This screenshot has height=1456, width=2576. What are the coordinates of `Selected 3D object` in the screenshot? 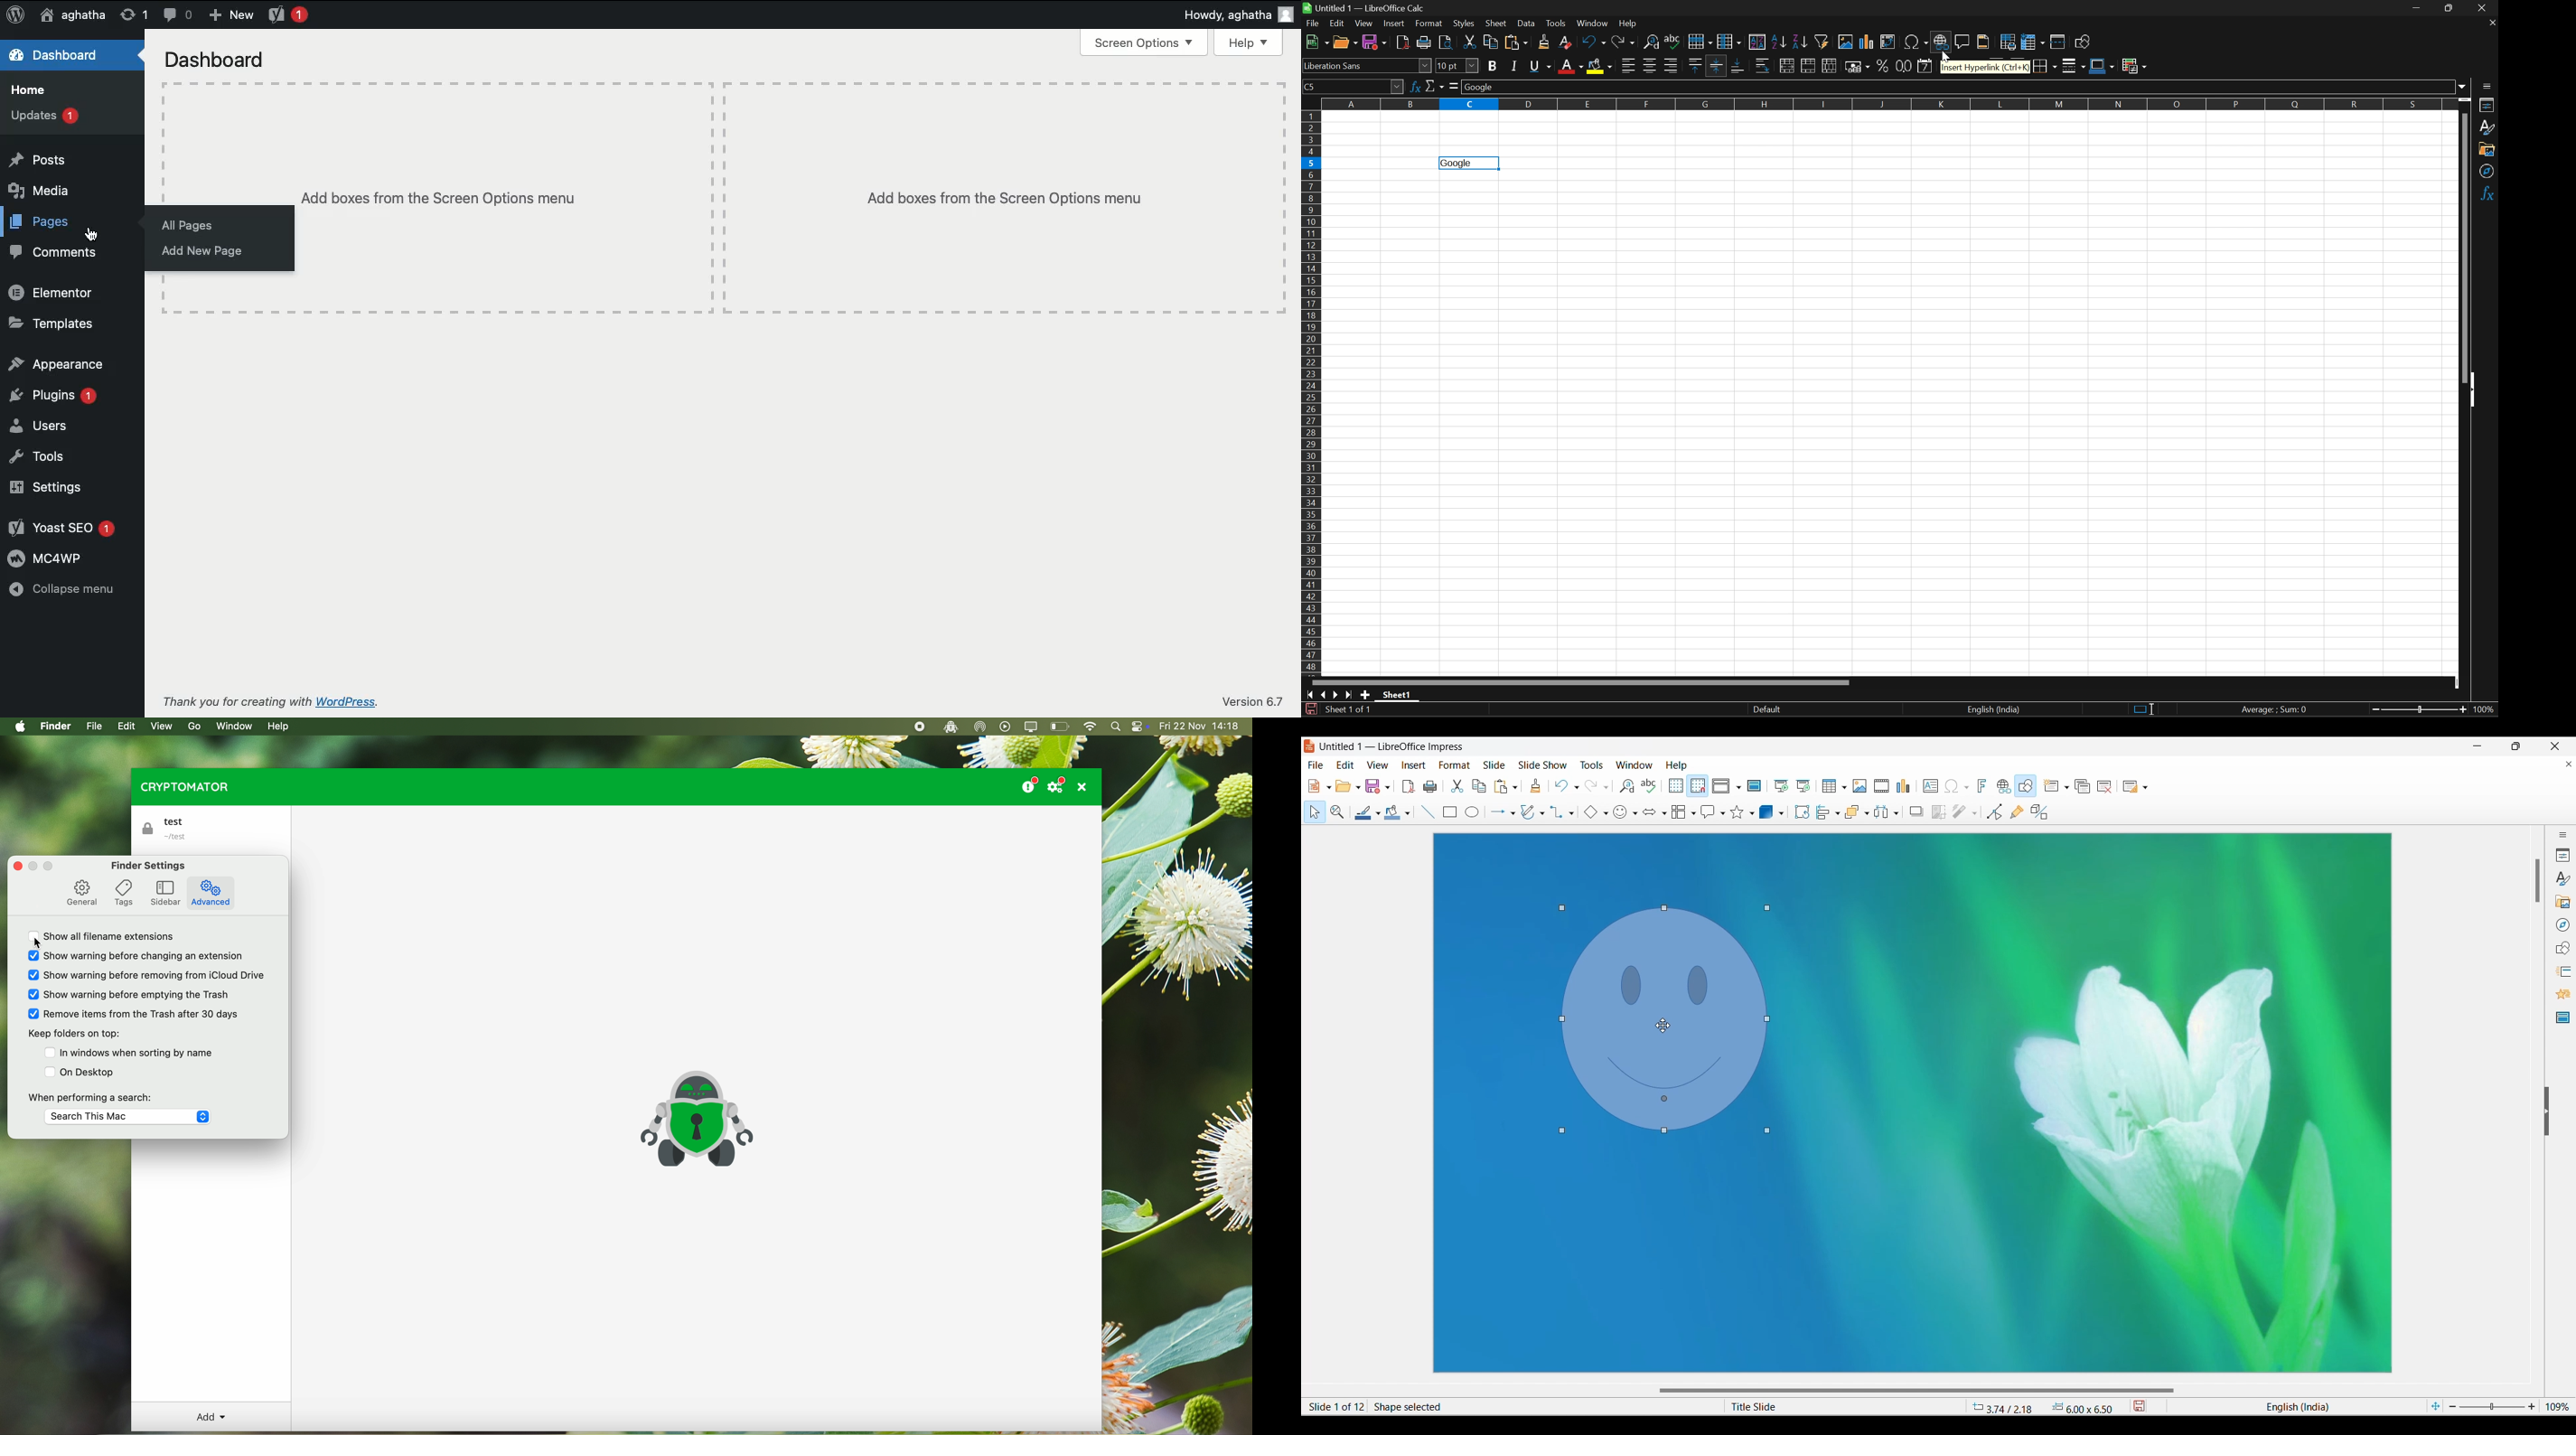 It's located at (1767, 811).